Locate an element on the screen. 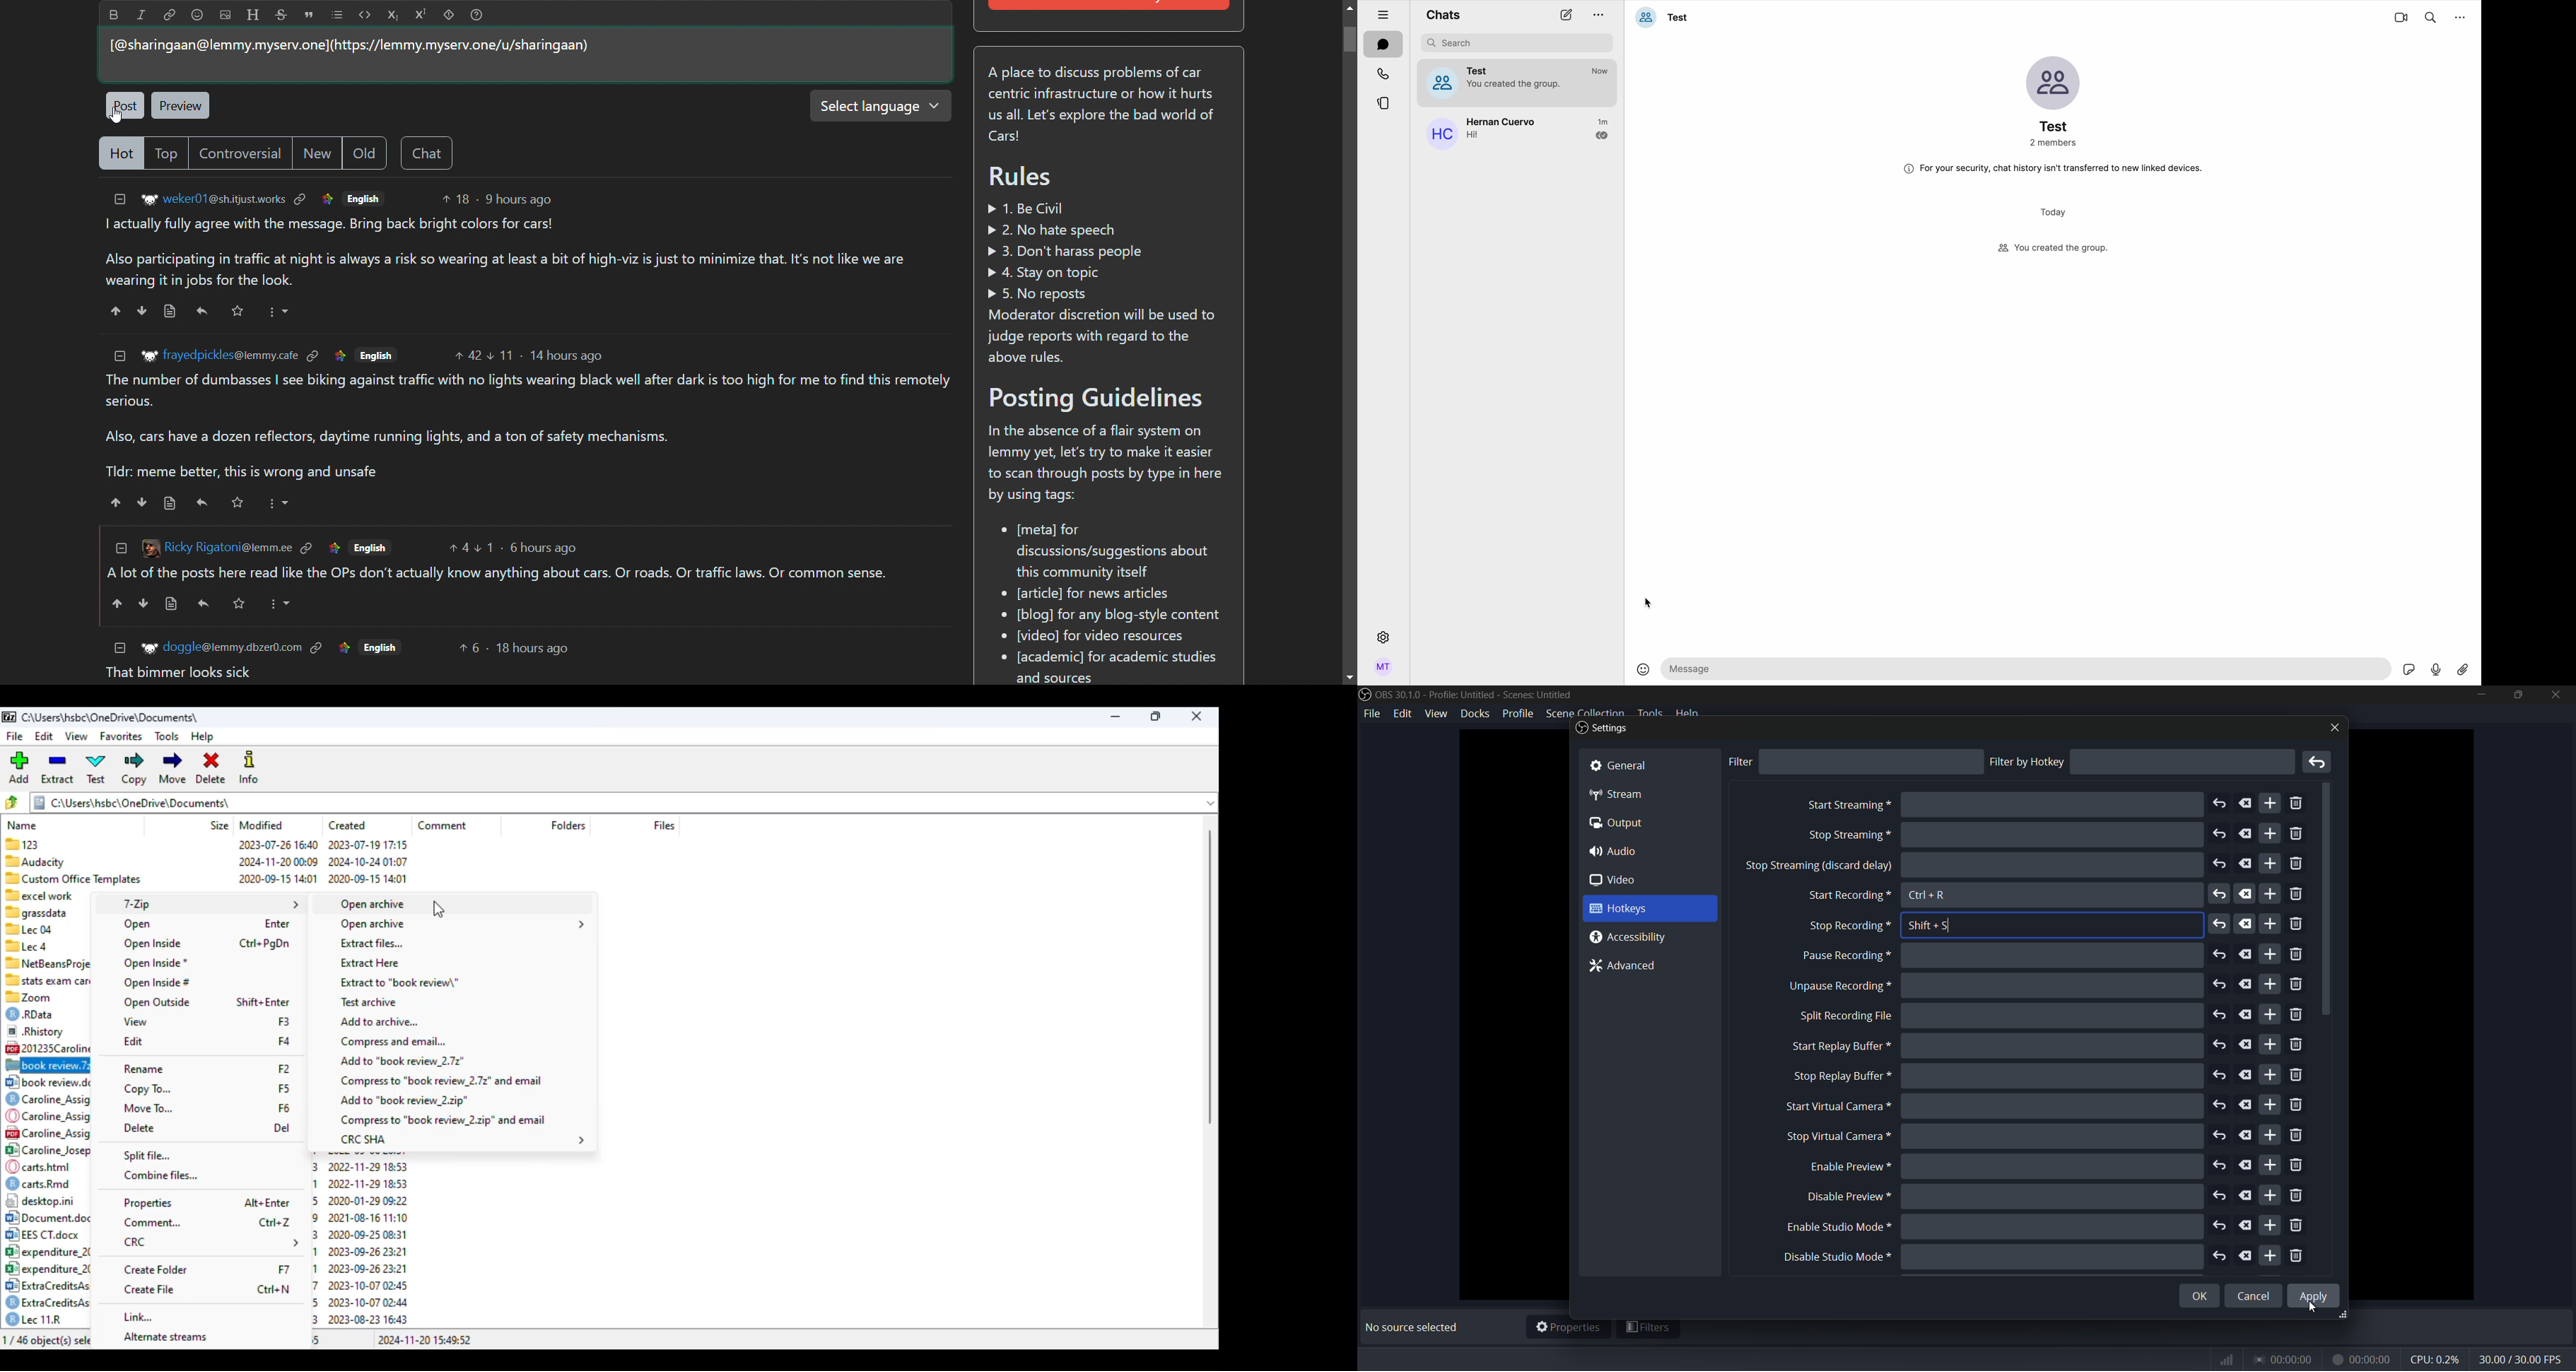 The height and width of the screenshot is (1372, 2576). [@sharingaan@lemmy.myserv.one](https://lemmy.myserv.one/u/sharingaan) is located at coordinates (348, 45).